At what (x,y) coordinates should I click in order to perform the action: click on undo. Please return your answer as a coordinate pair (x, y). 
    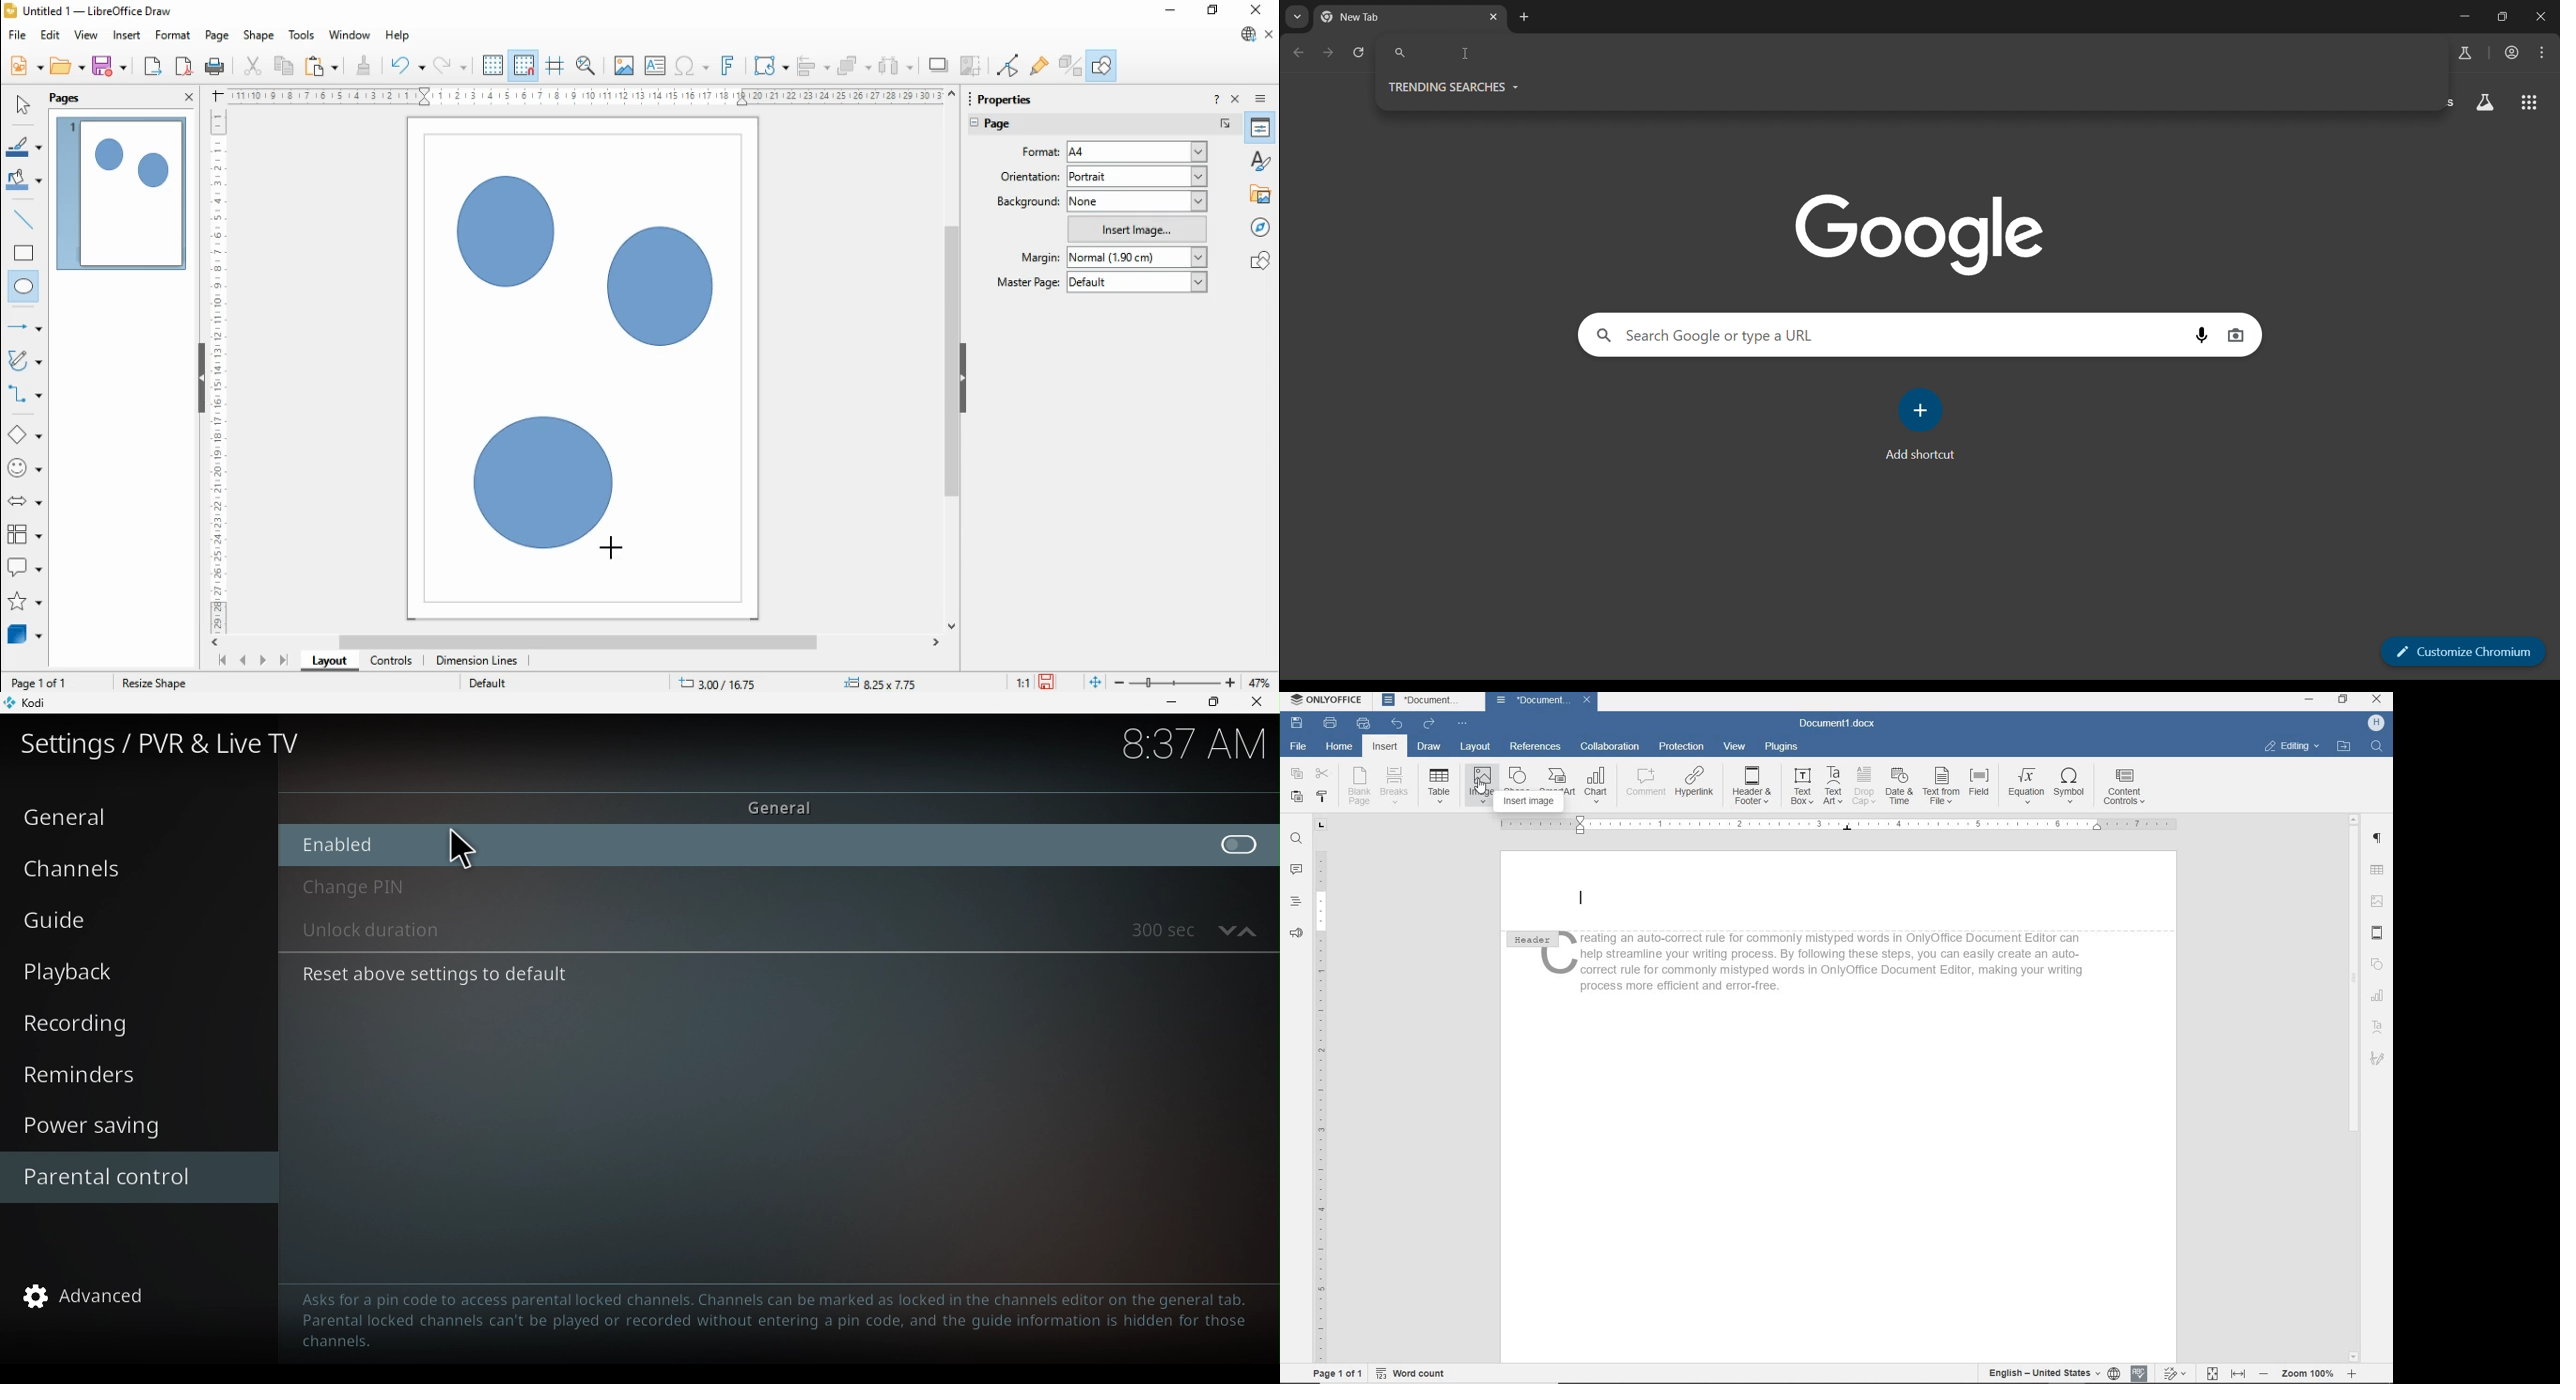
    Looking at the image, I should click on (408, 66).